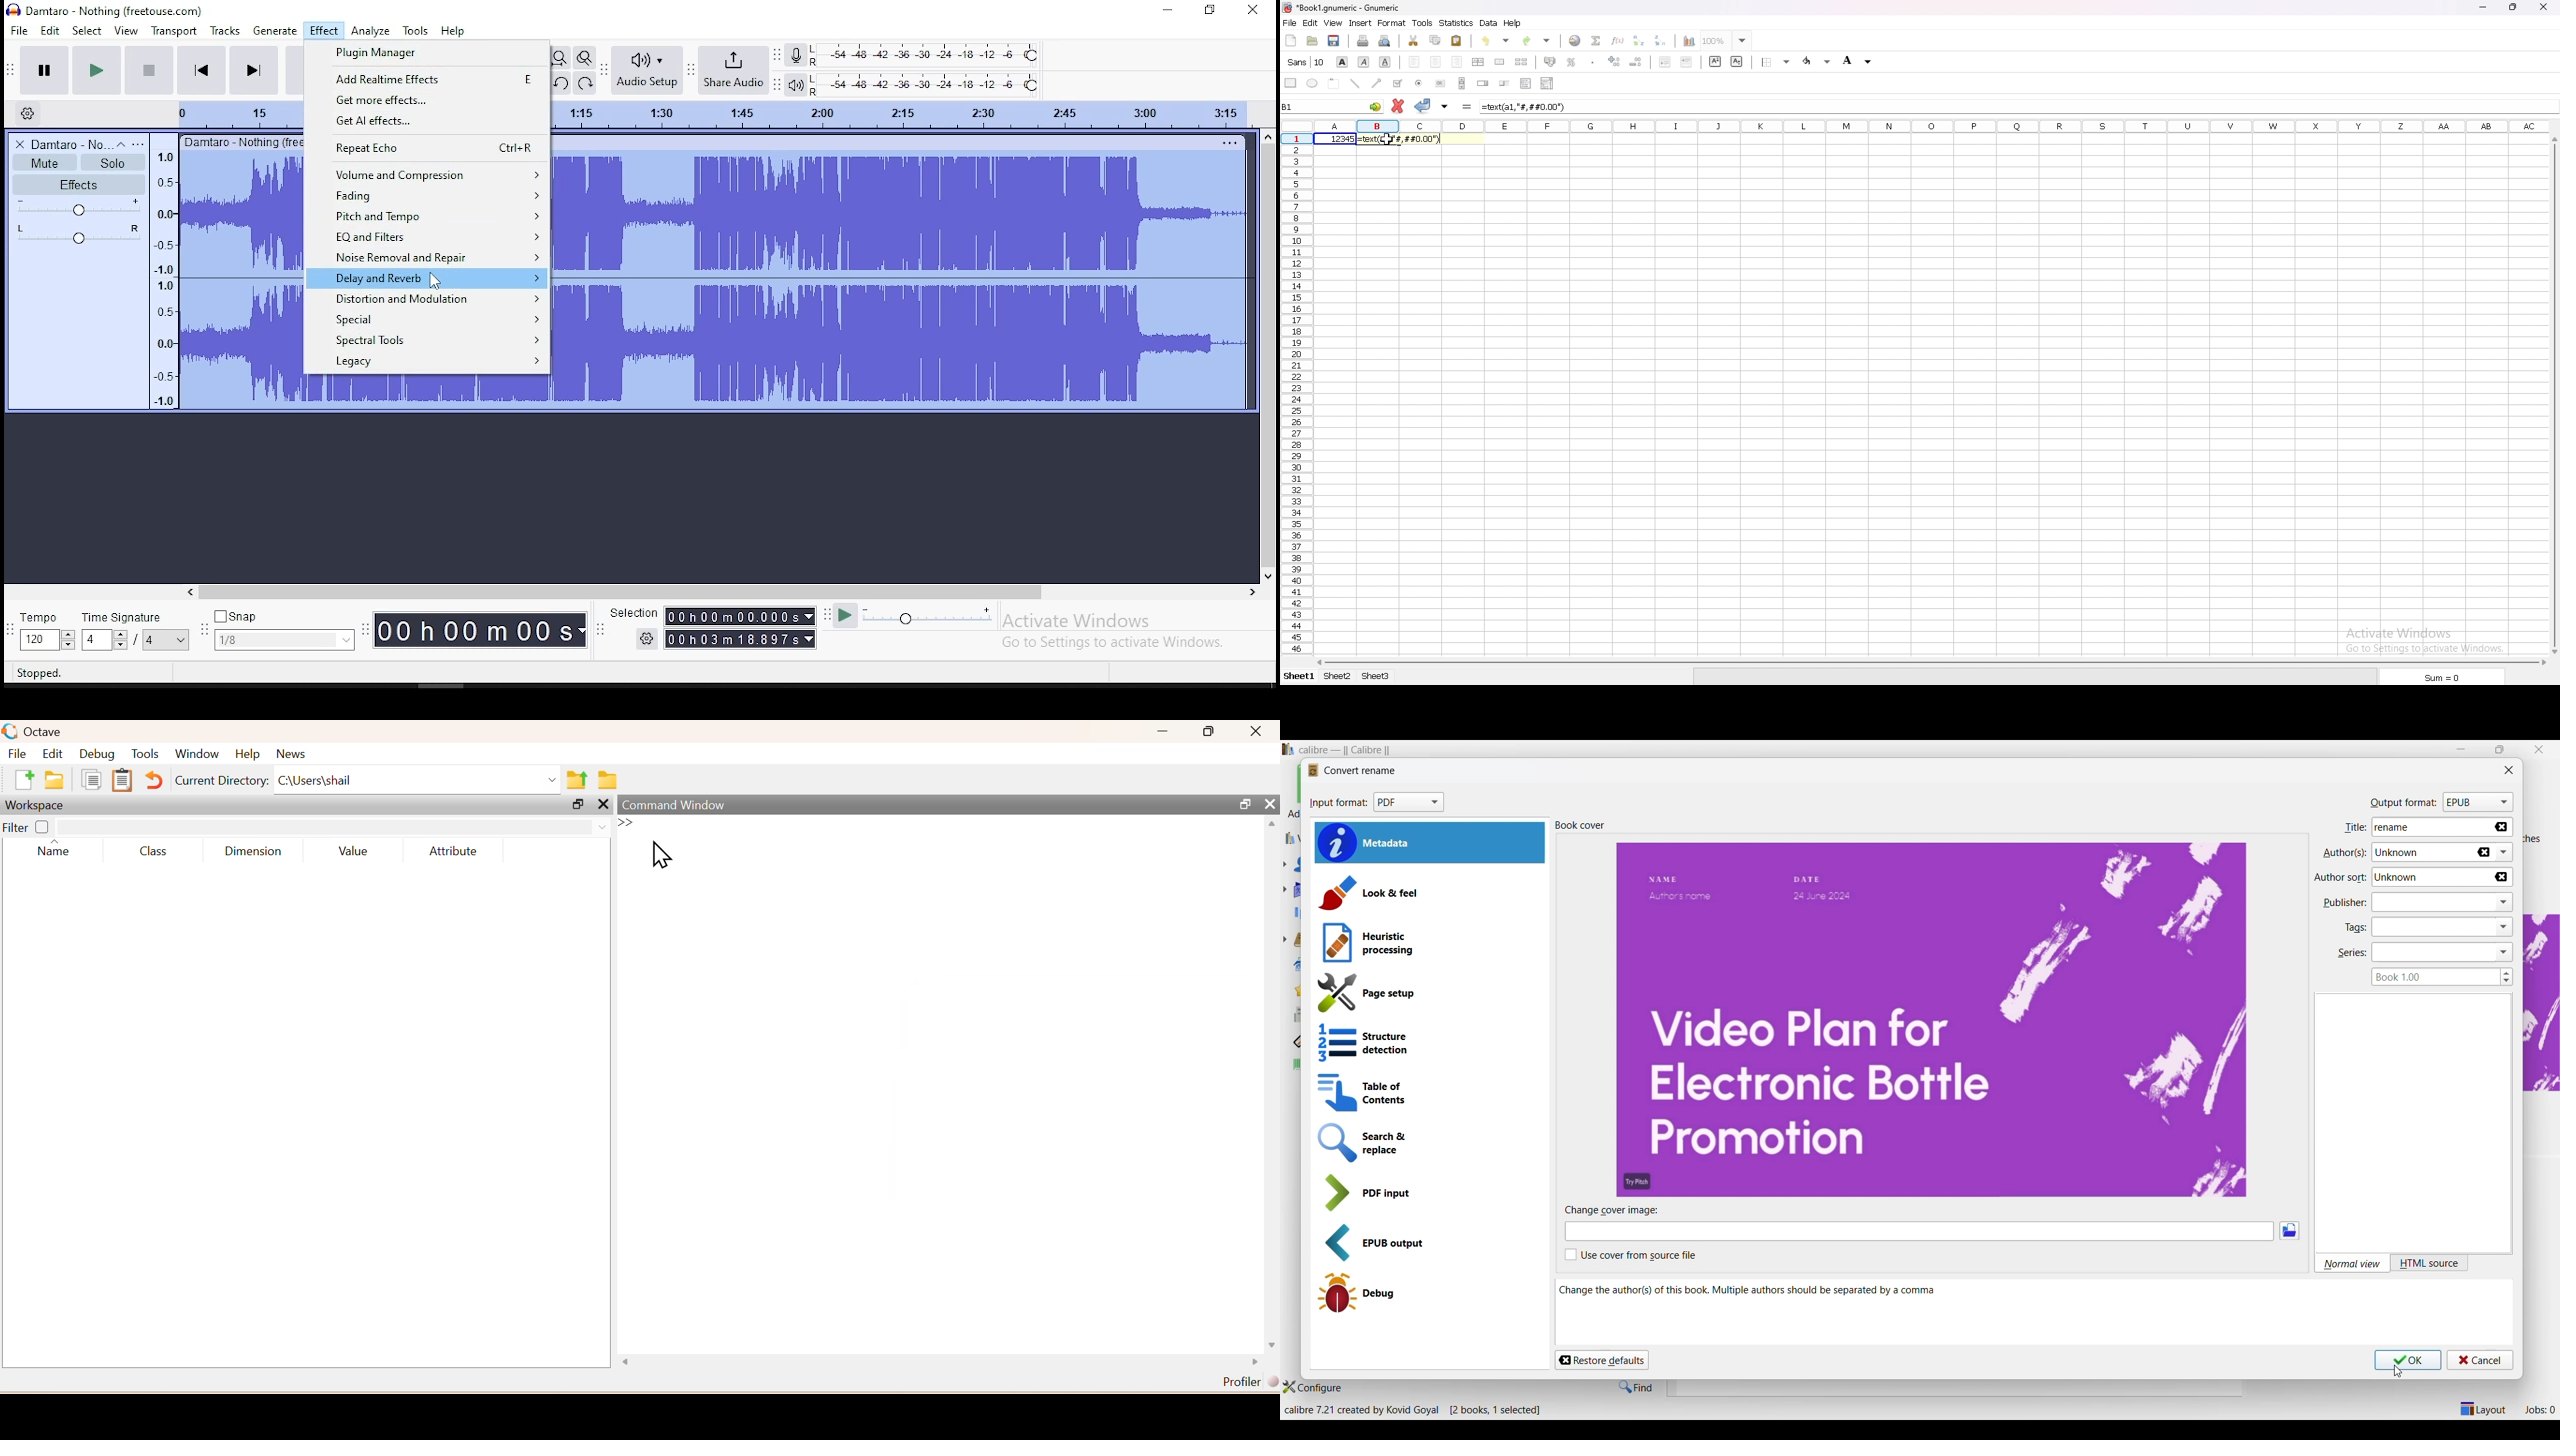 The image size is (2576, 1456). What do you see at coordinates (2353, 1263) in the screenshot?
I see `Normal view` at bounding box center [2353, 1263].